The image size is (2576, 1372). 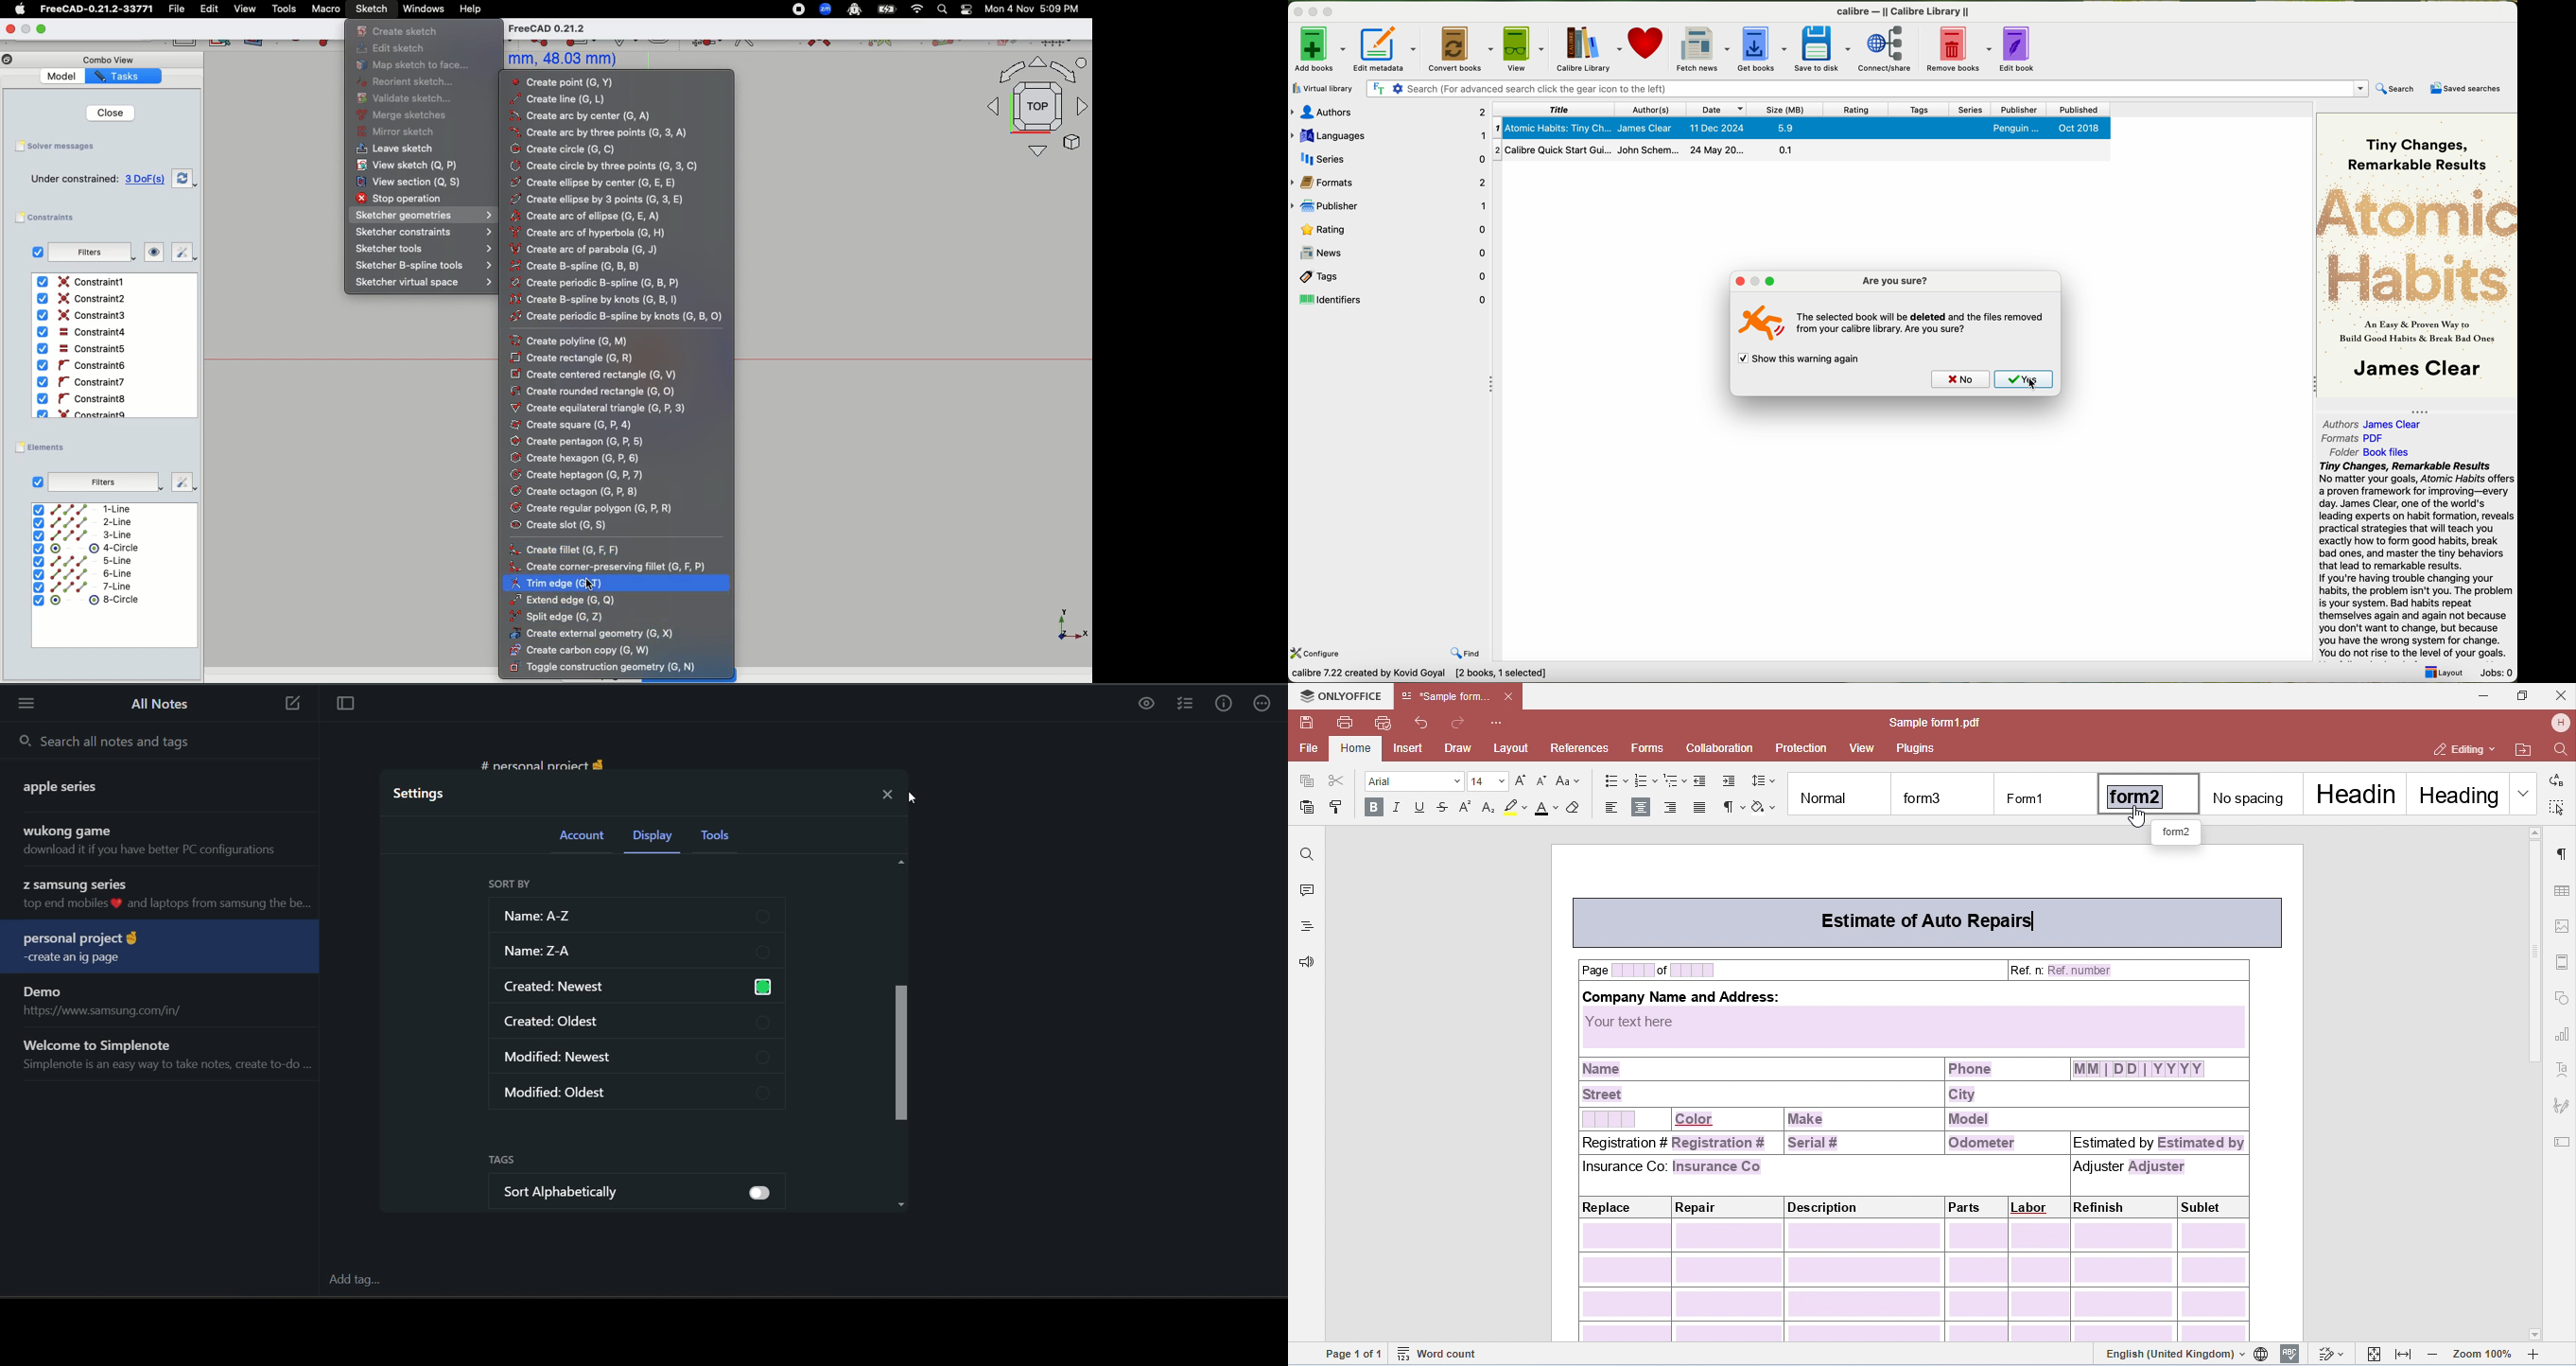 What do you see at coordinates (2376, 452) in the screenshot?
I see `folder` at bounding box center [2376, 452].